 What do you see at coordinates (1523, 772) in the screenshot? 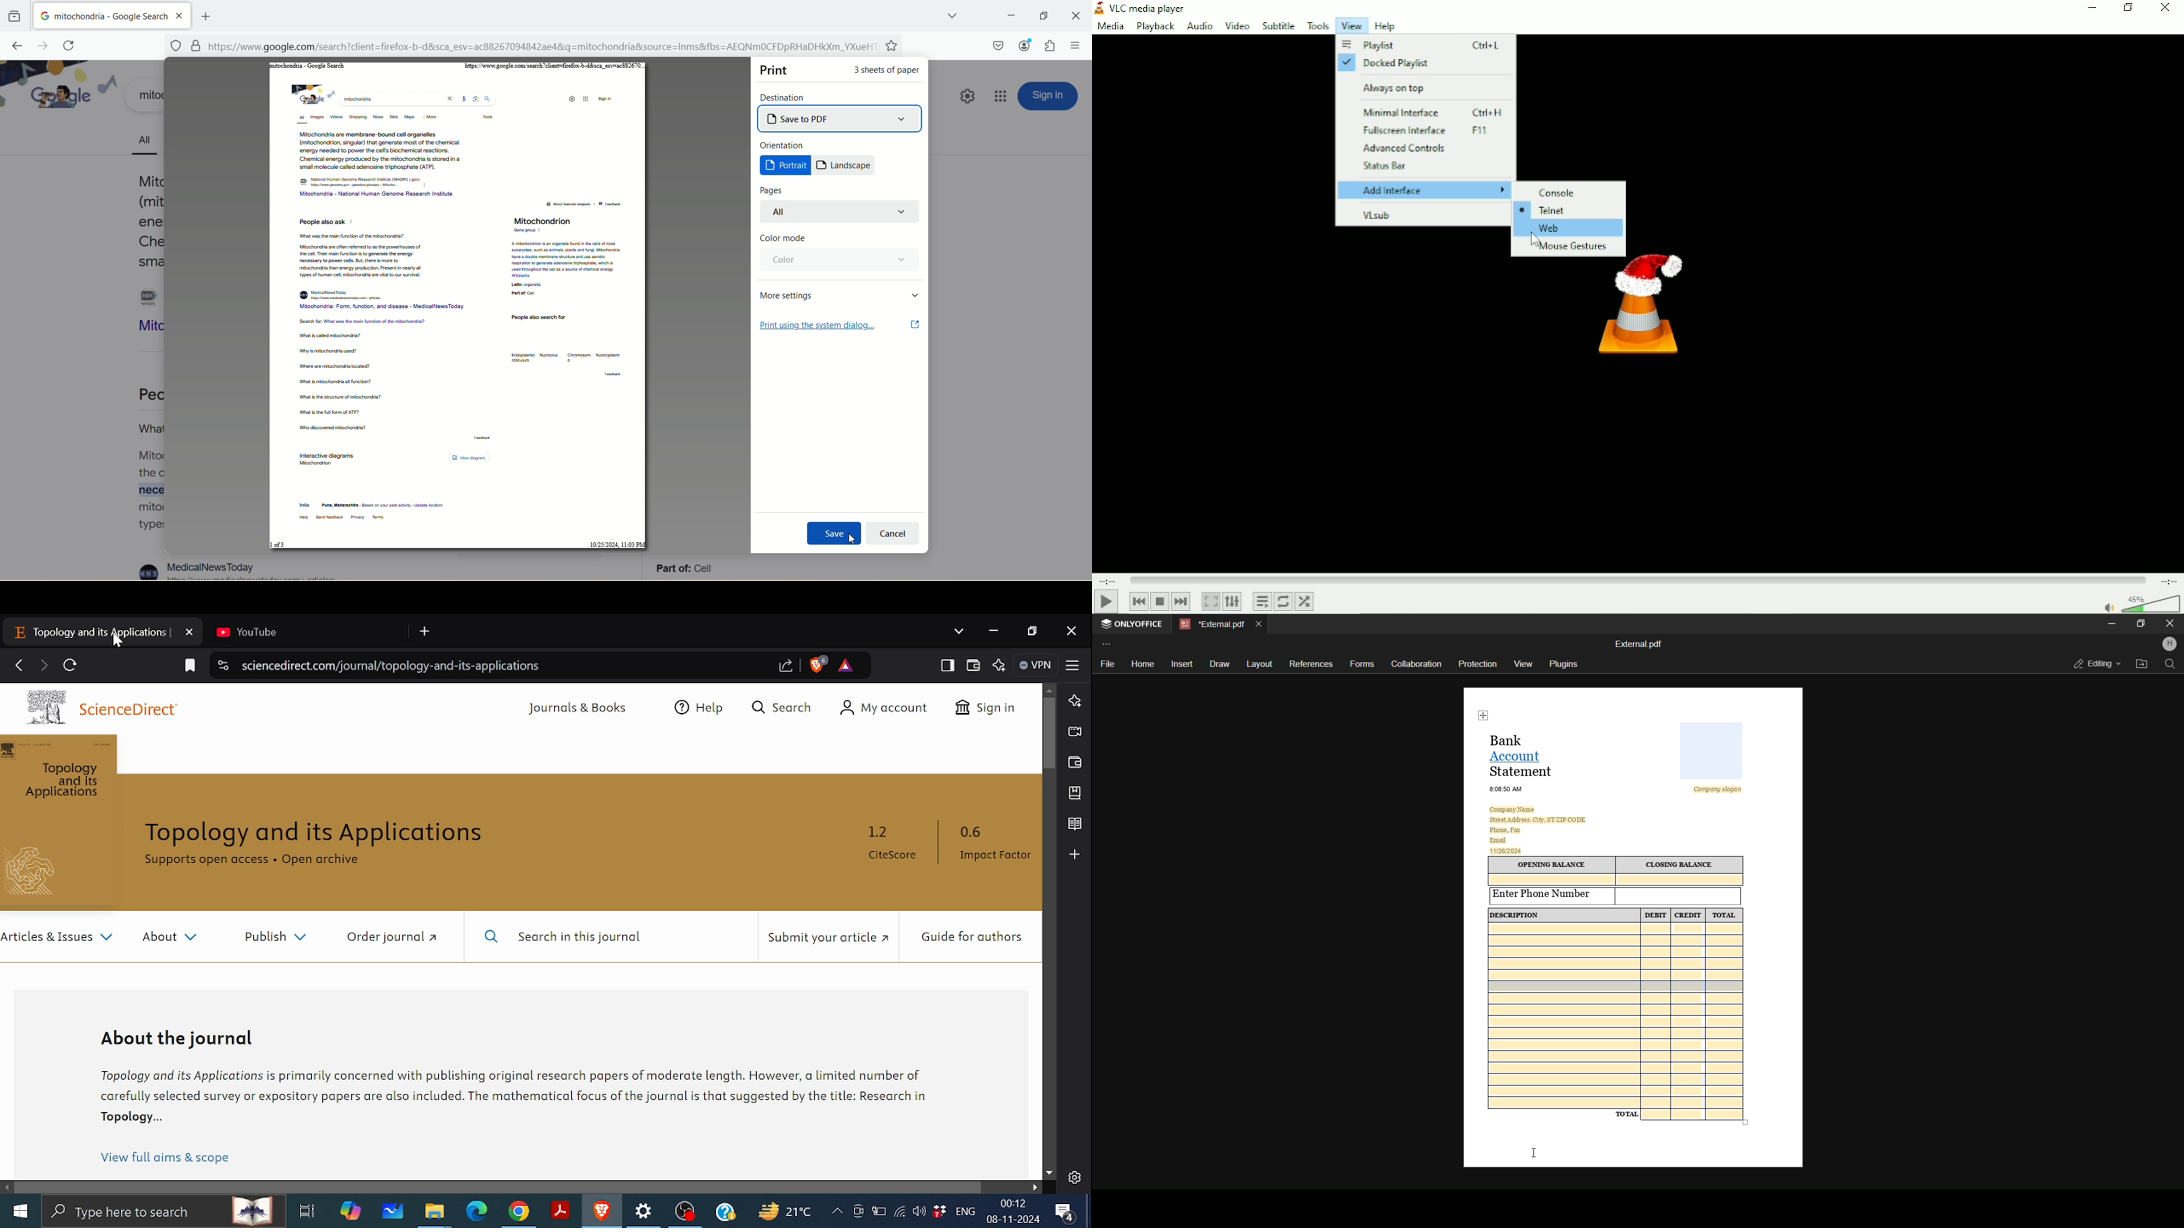
I see `Statement` at bounding box center [1523, 772].